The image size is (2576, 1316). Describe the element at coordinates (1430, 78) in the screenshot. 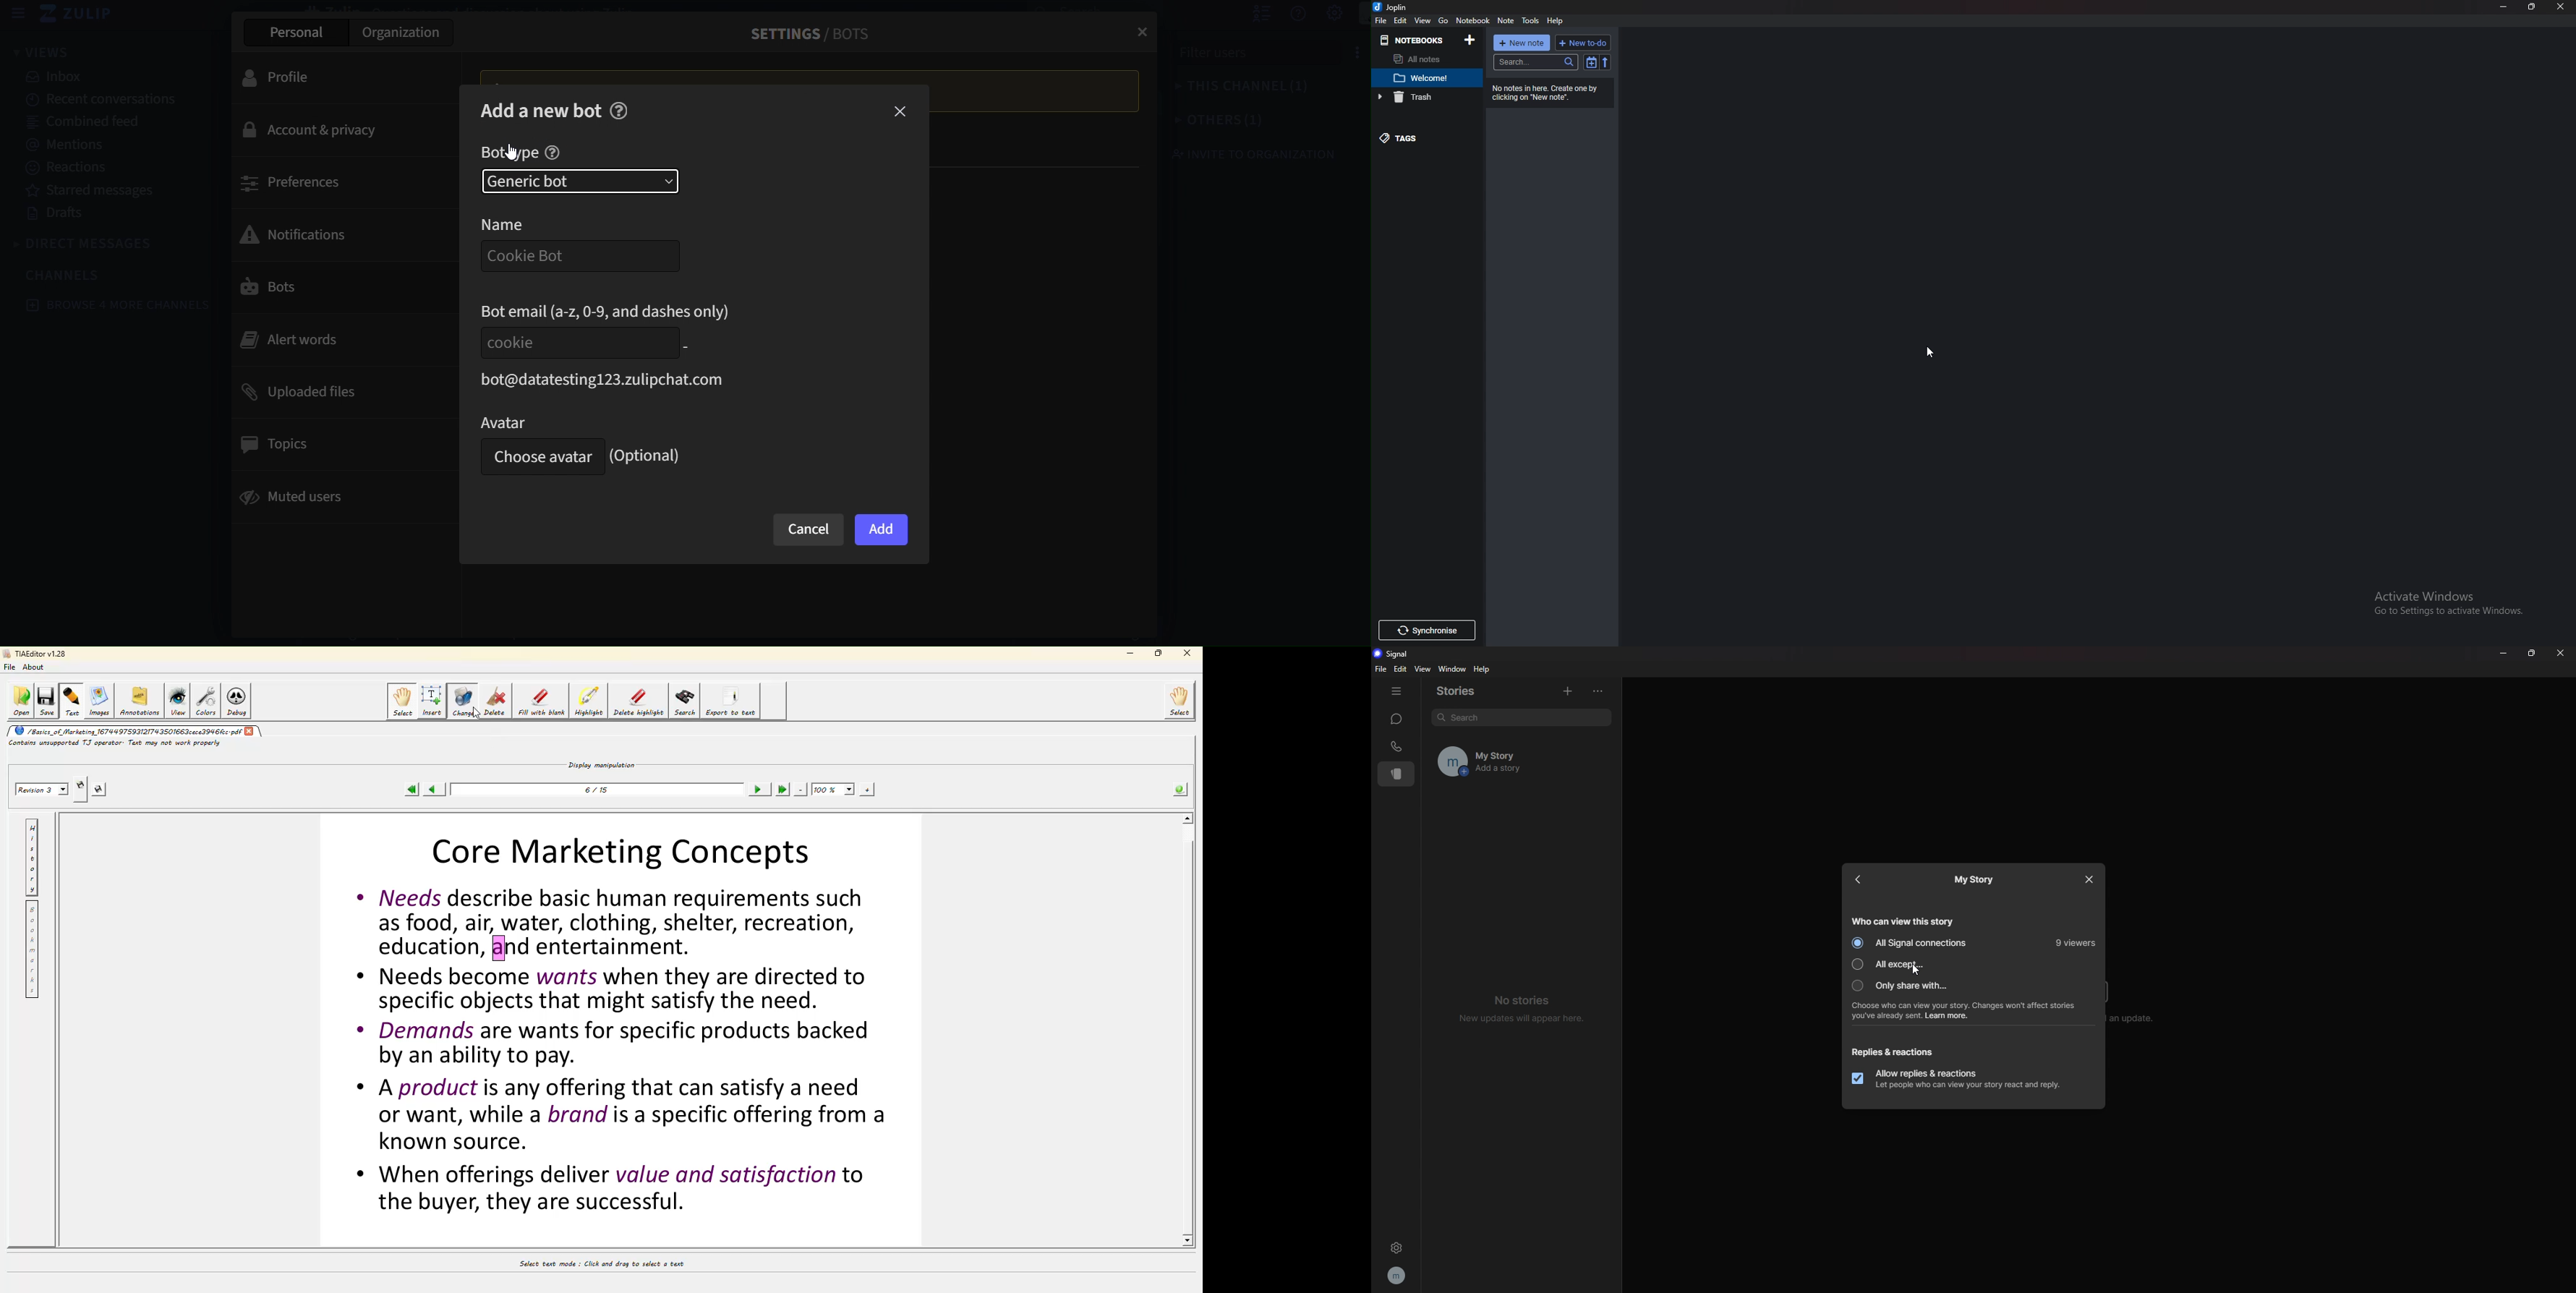

I see `note` at that location.